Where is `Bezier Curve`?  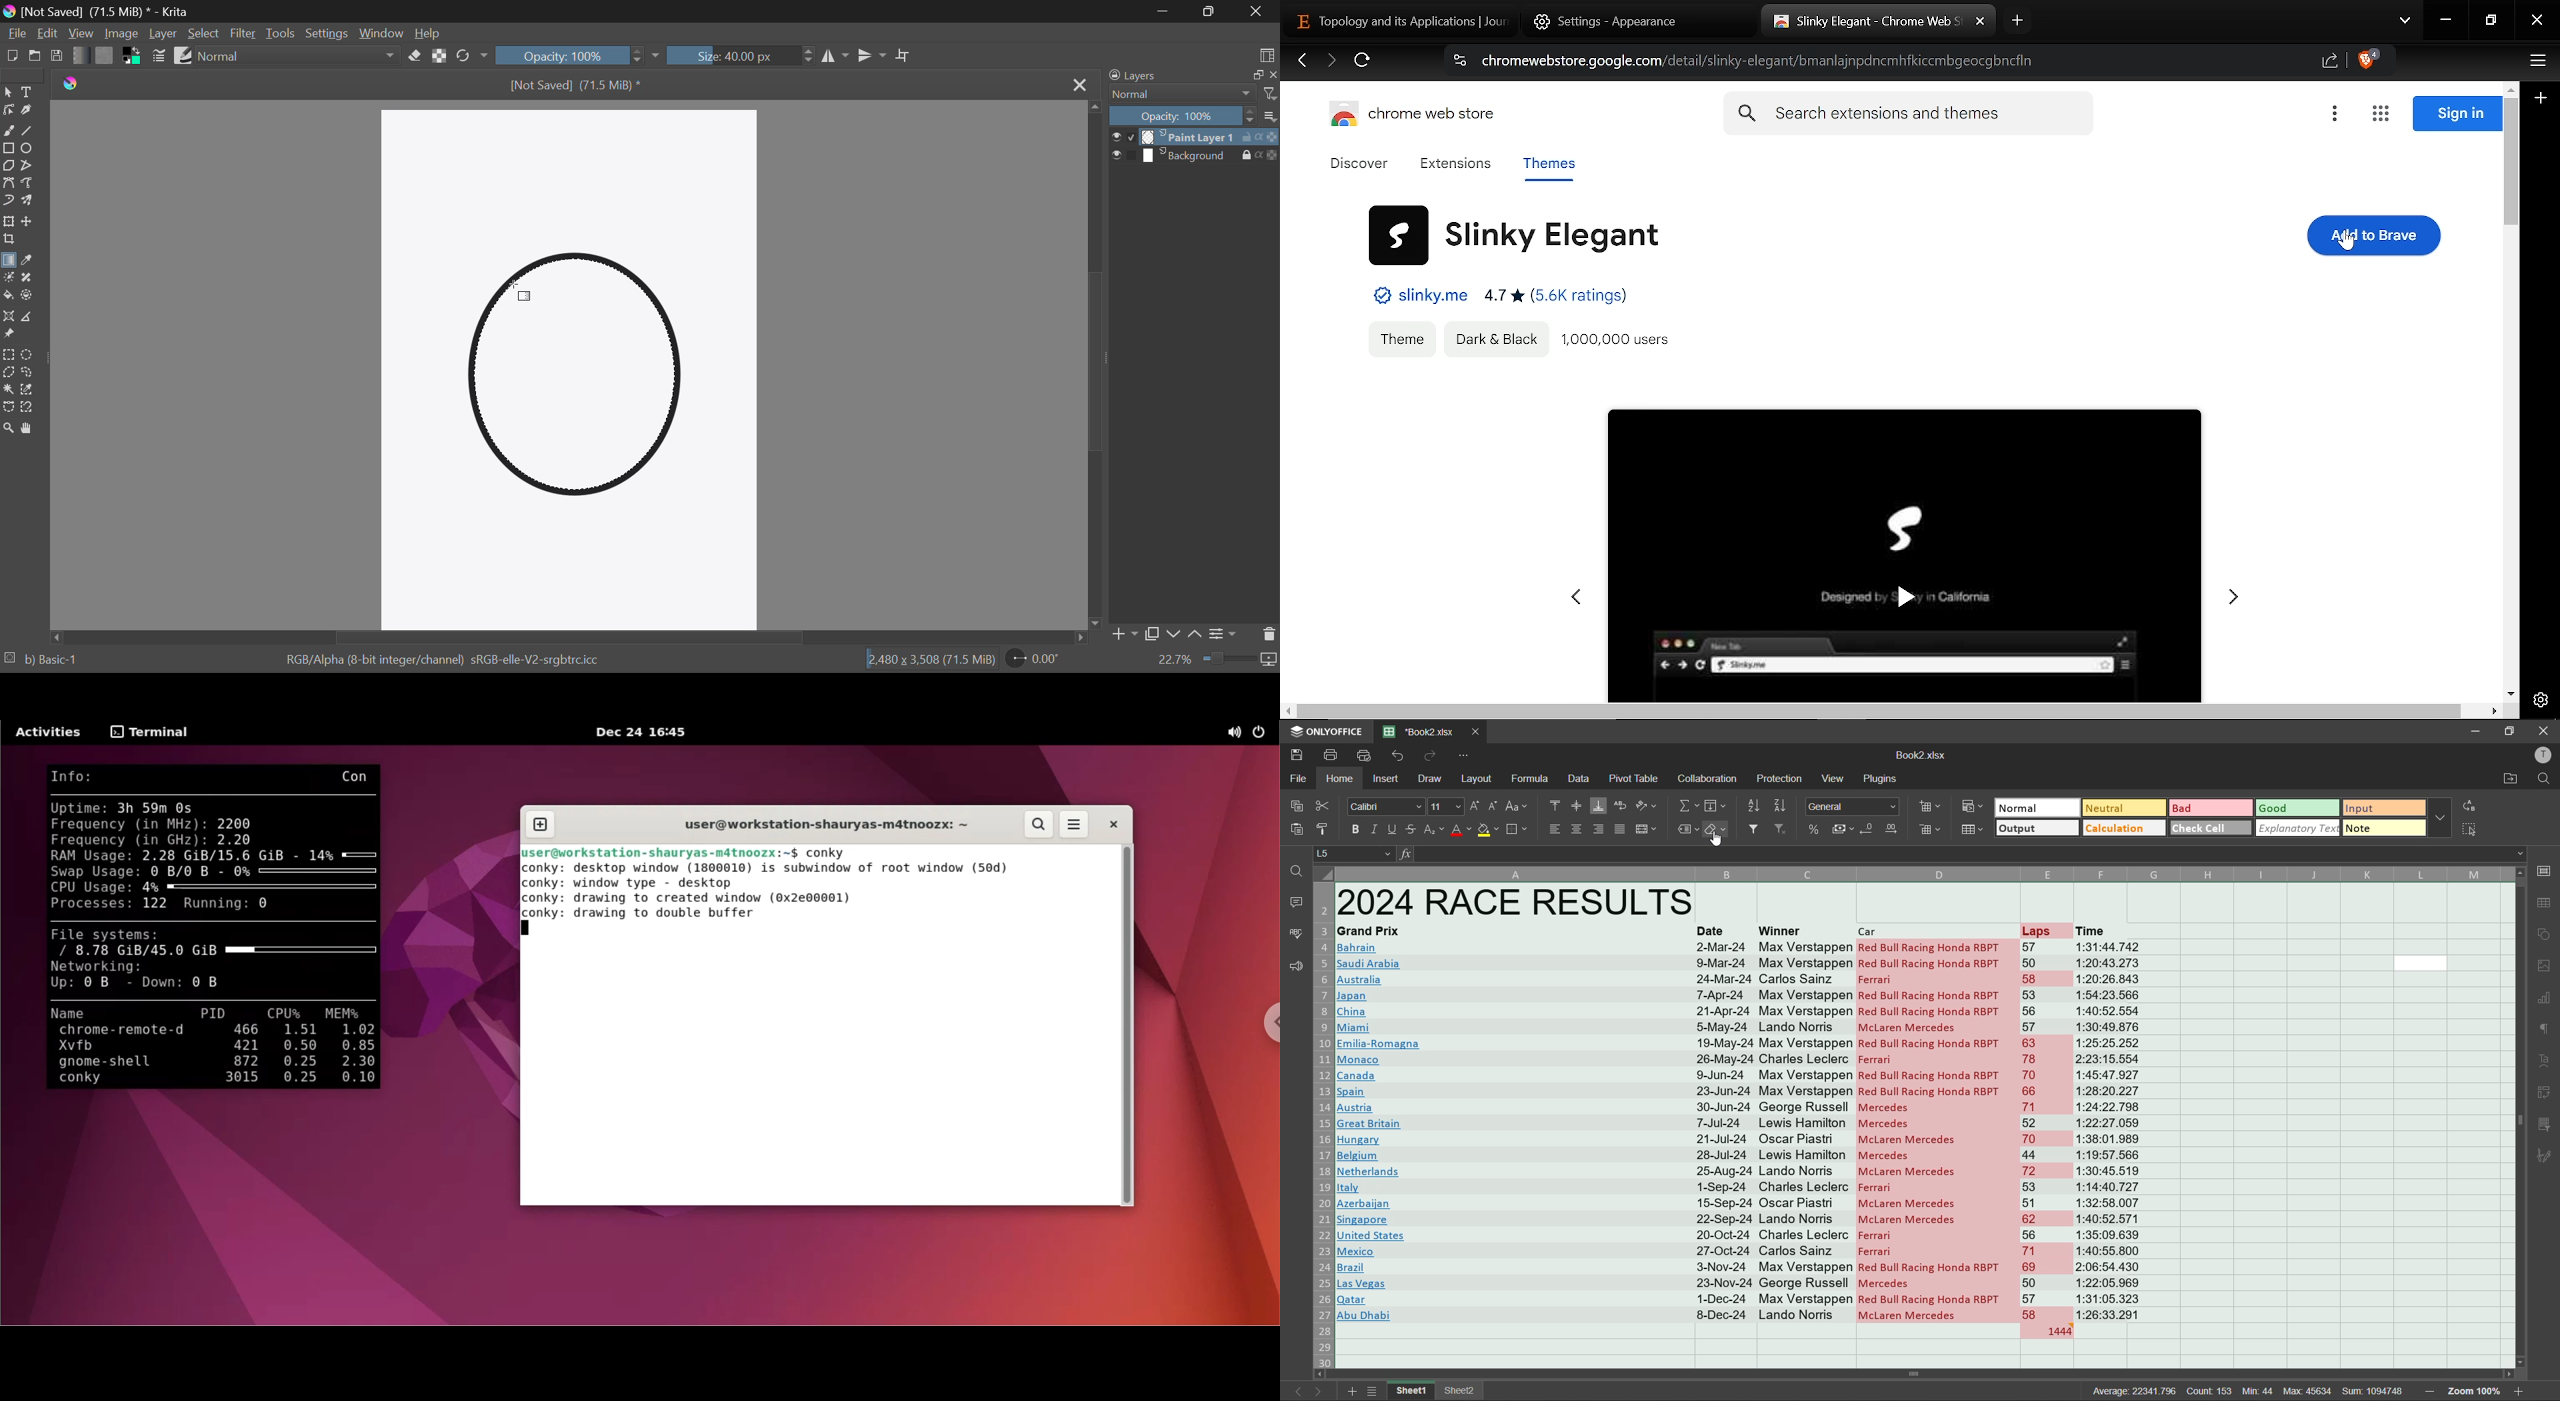
Bezier Curve is located at coordinates (9, 183).